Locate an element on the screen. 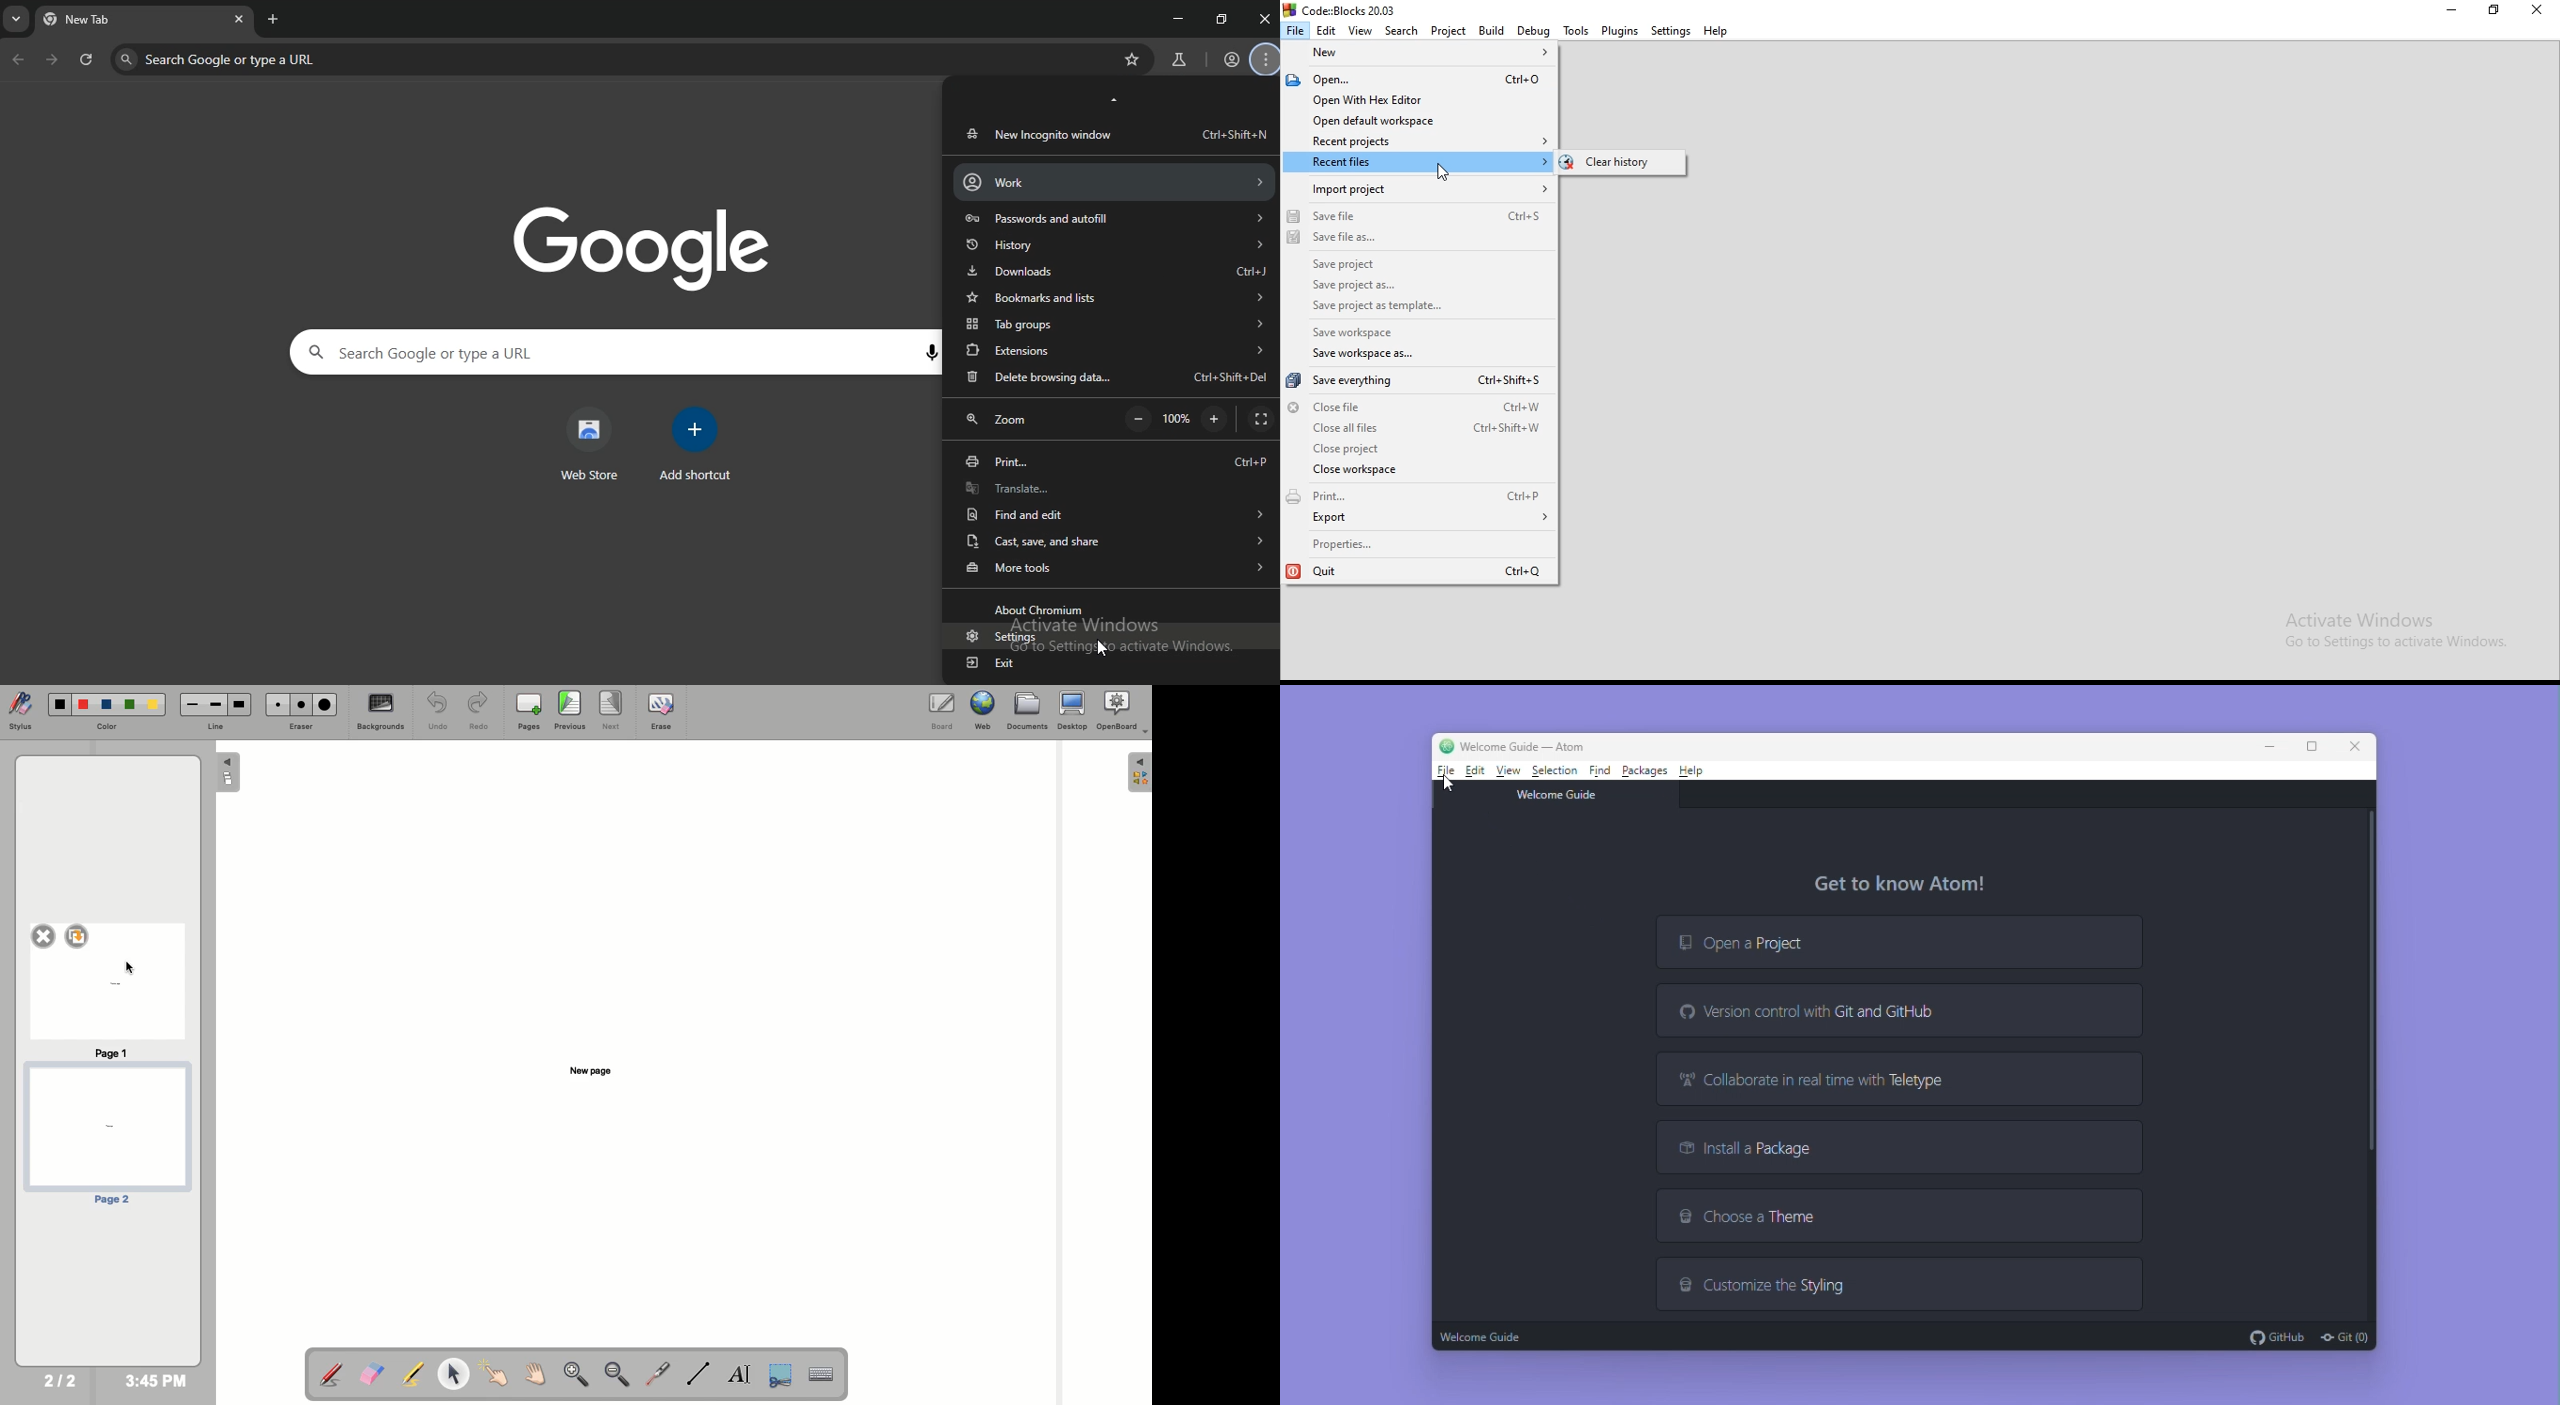 Image resolution: width=2576 pixels, height=1428 pixels. Packages is located at coordinates (1645, 770).